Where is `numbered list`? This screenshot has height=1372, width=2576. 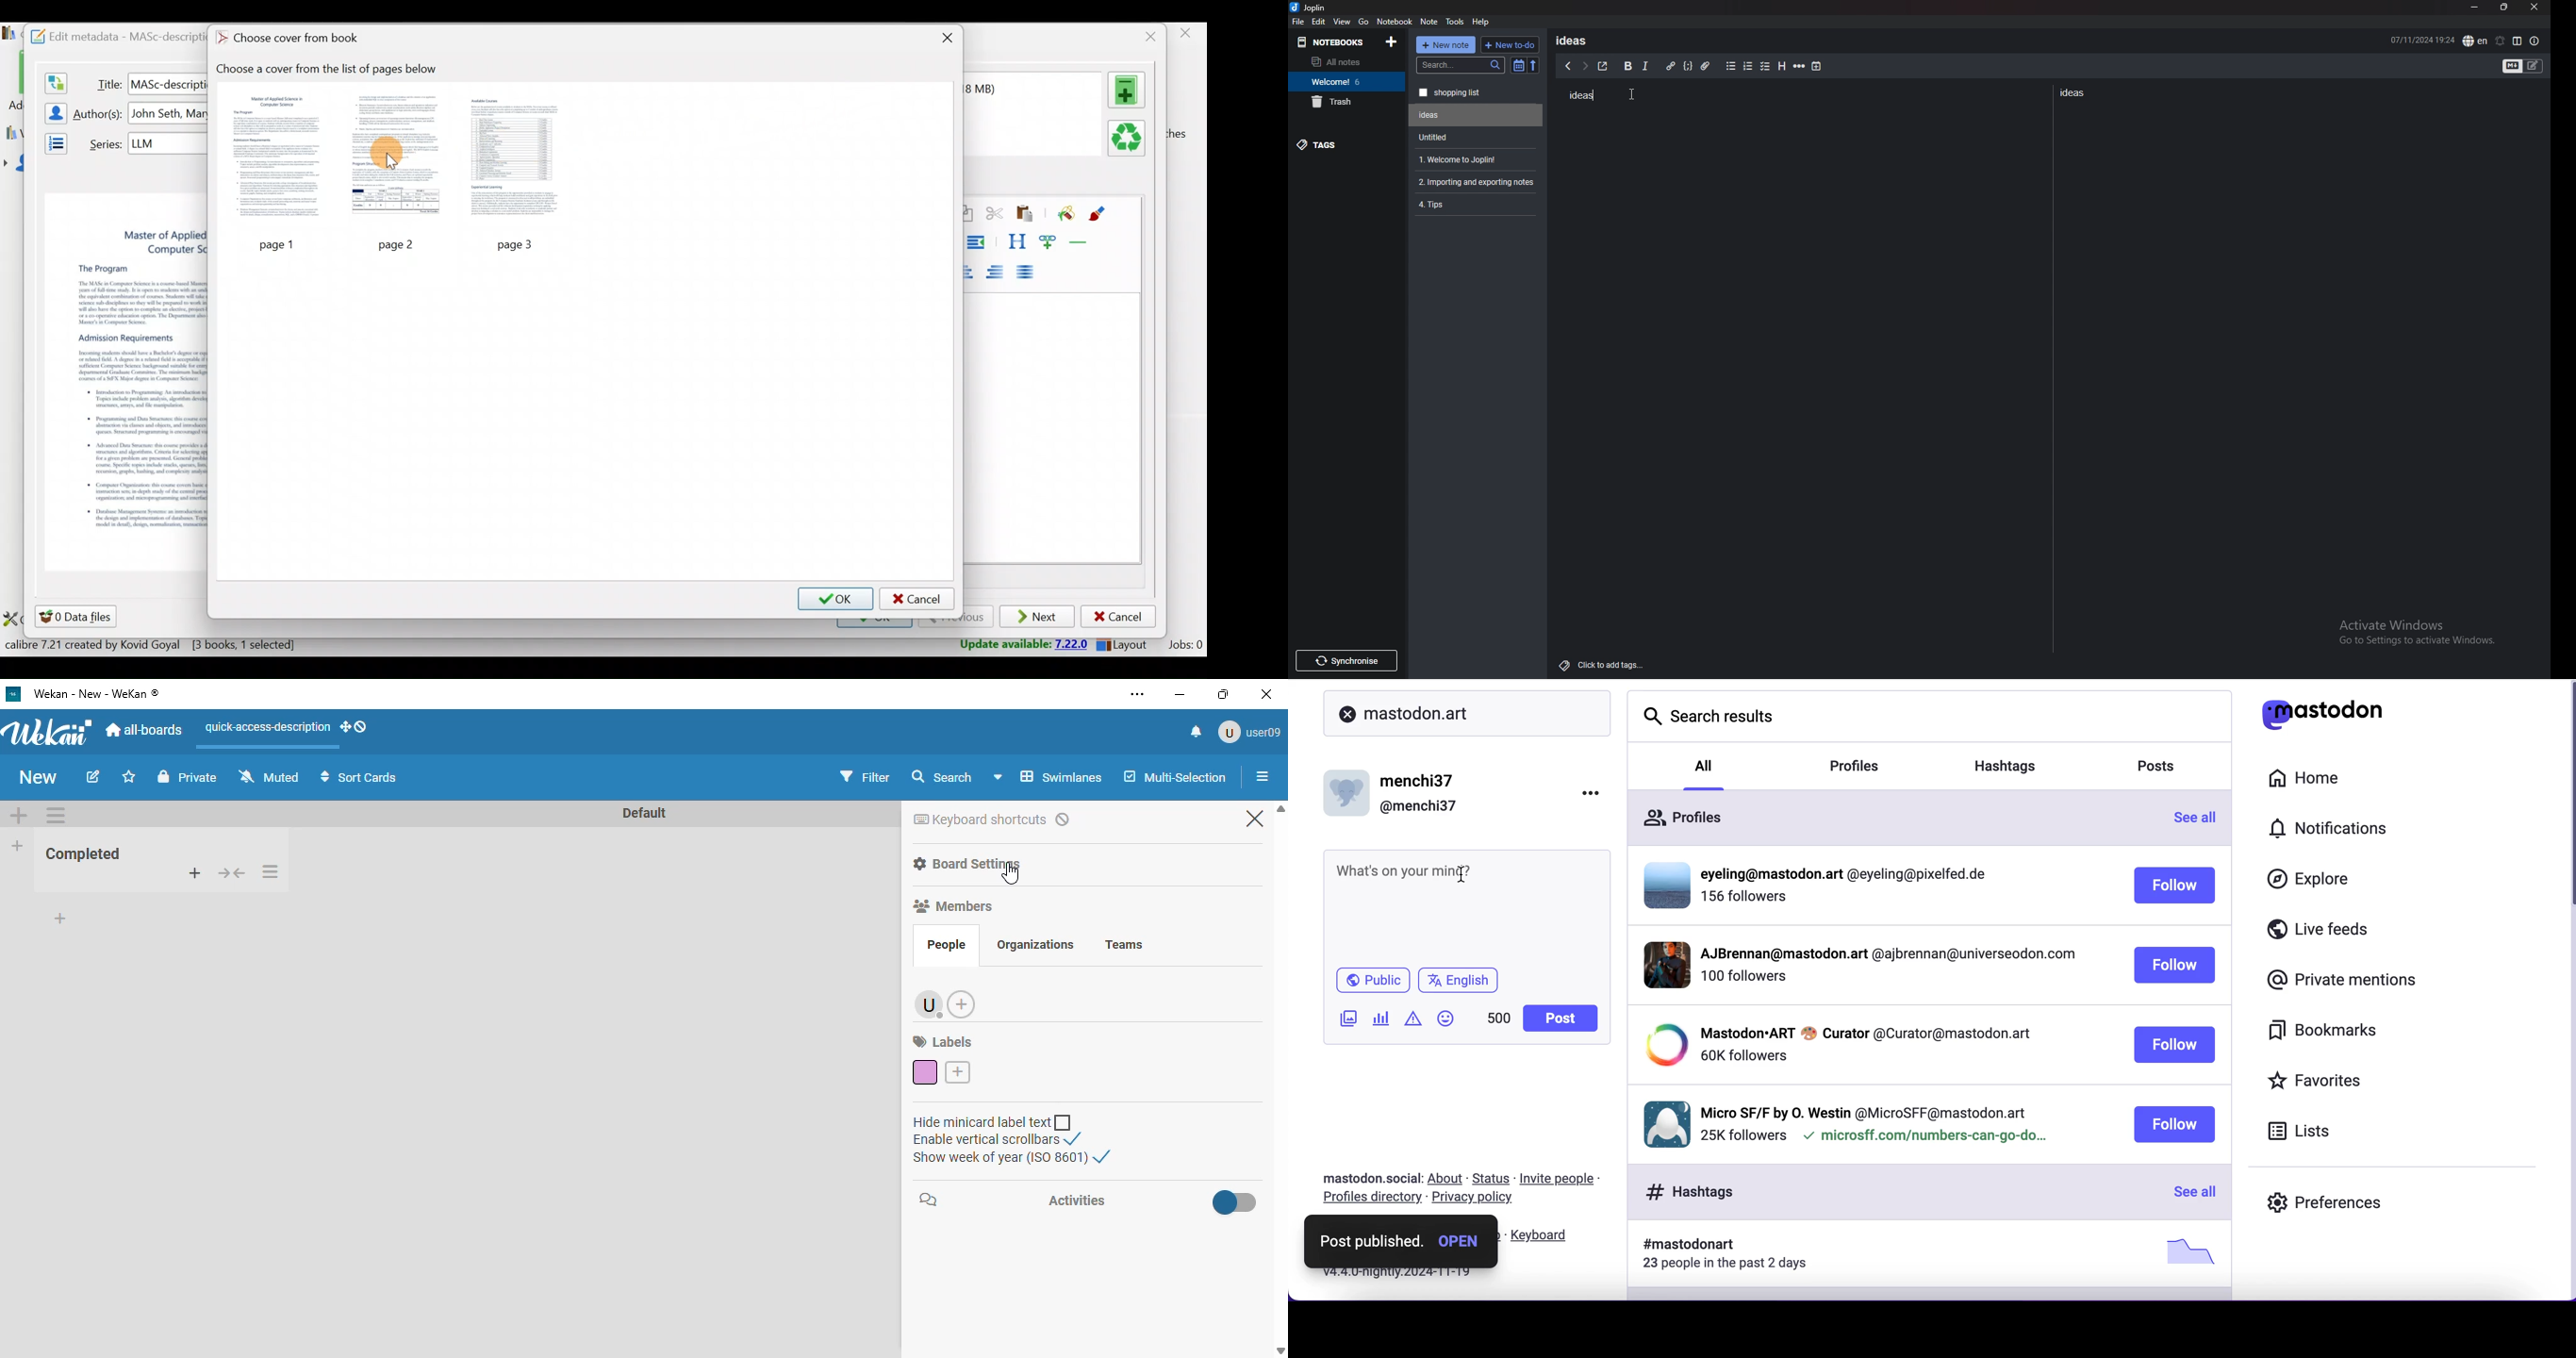 numbered list is located at coordinates (1747, 66).